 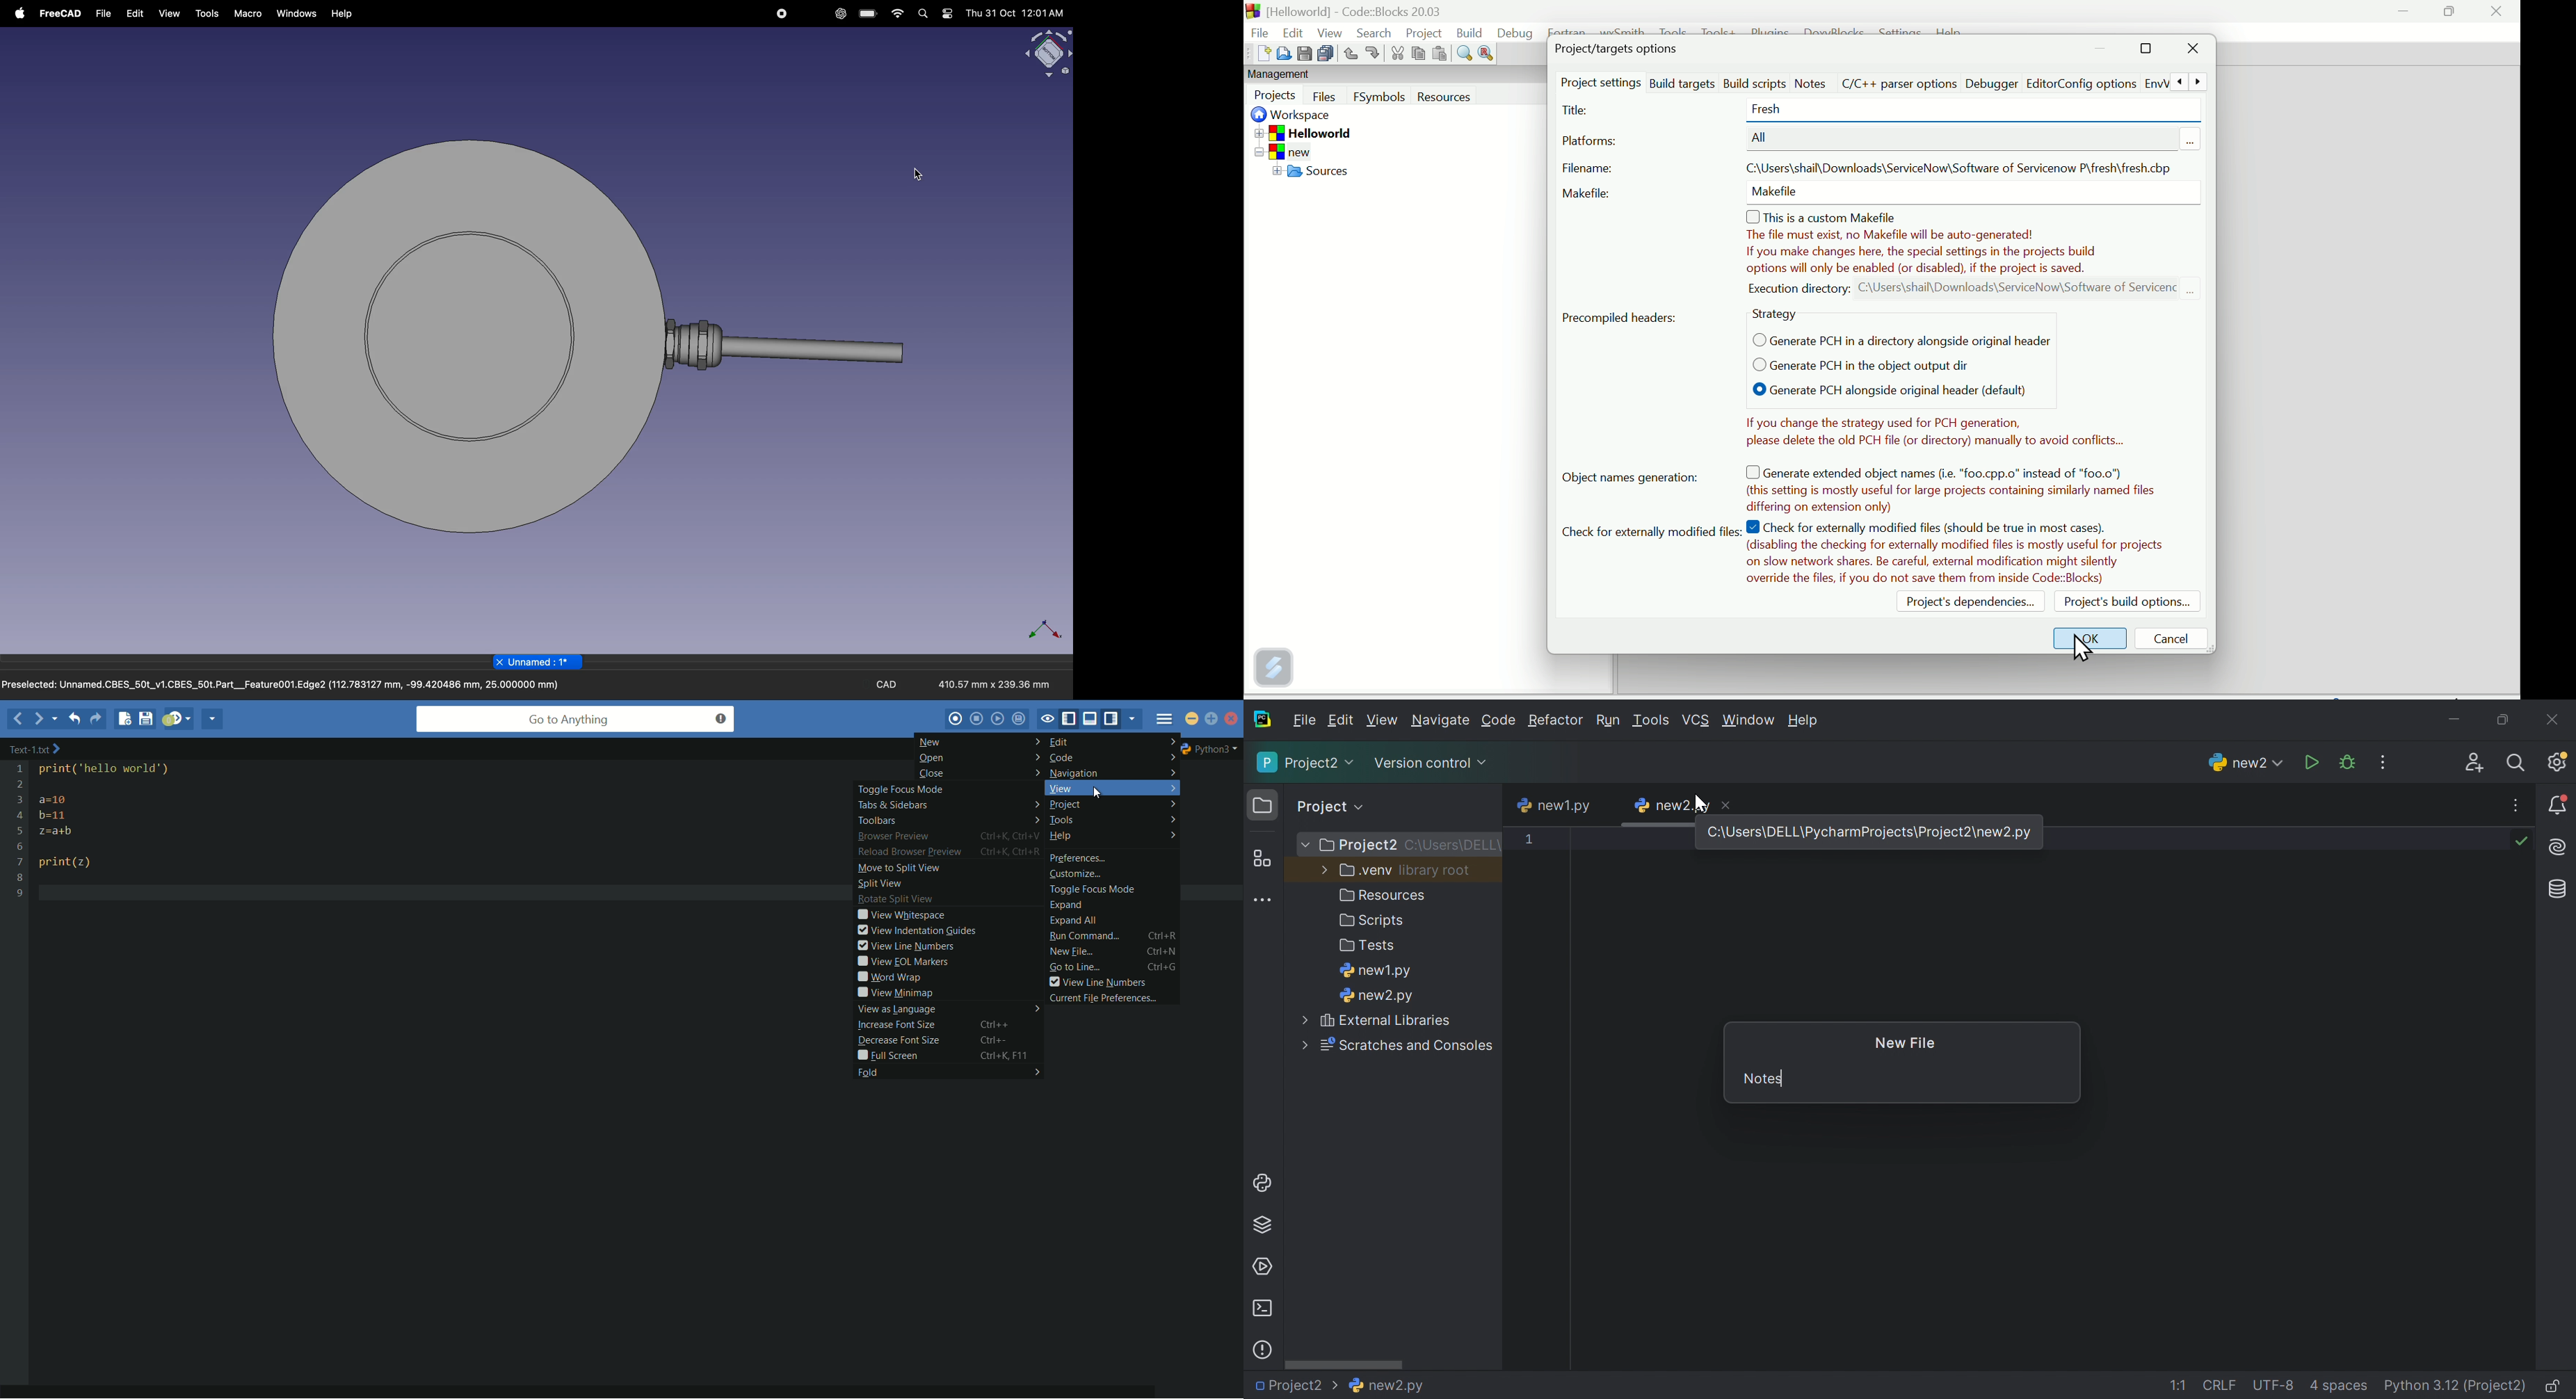 I want to click on Sources, so click(x=1331, y=174).